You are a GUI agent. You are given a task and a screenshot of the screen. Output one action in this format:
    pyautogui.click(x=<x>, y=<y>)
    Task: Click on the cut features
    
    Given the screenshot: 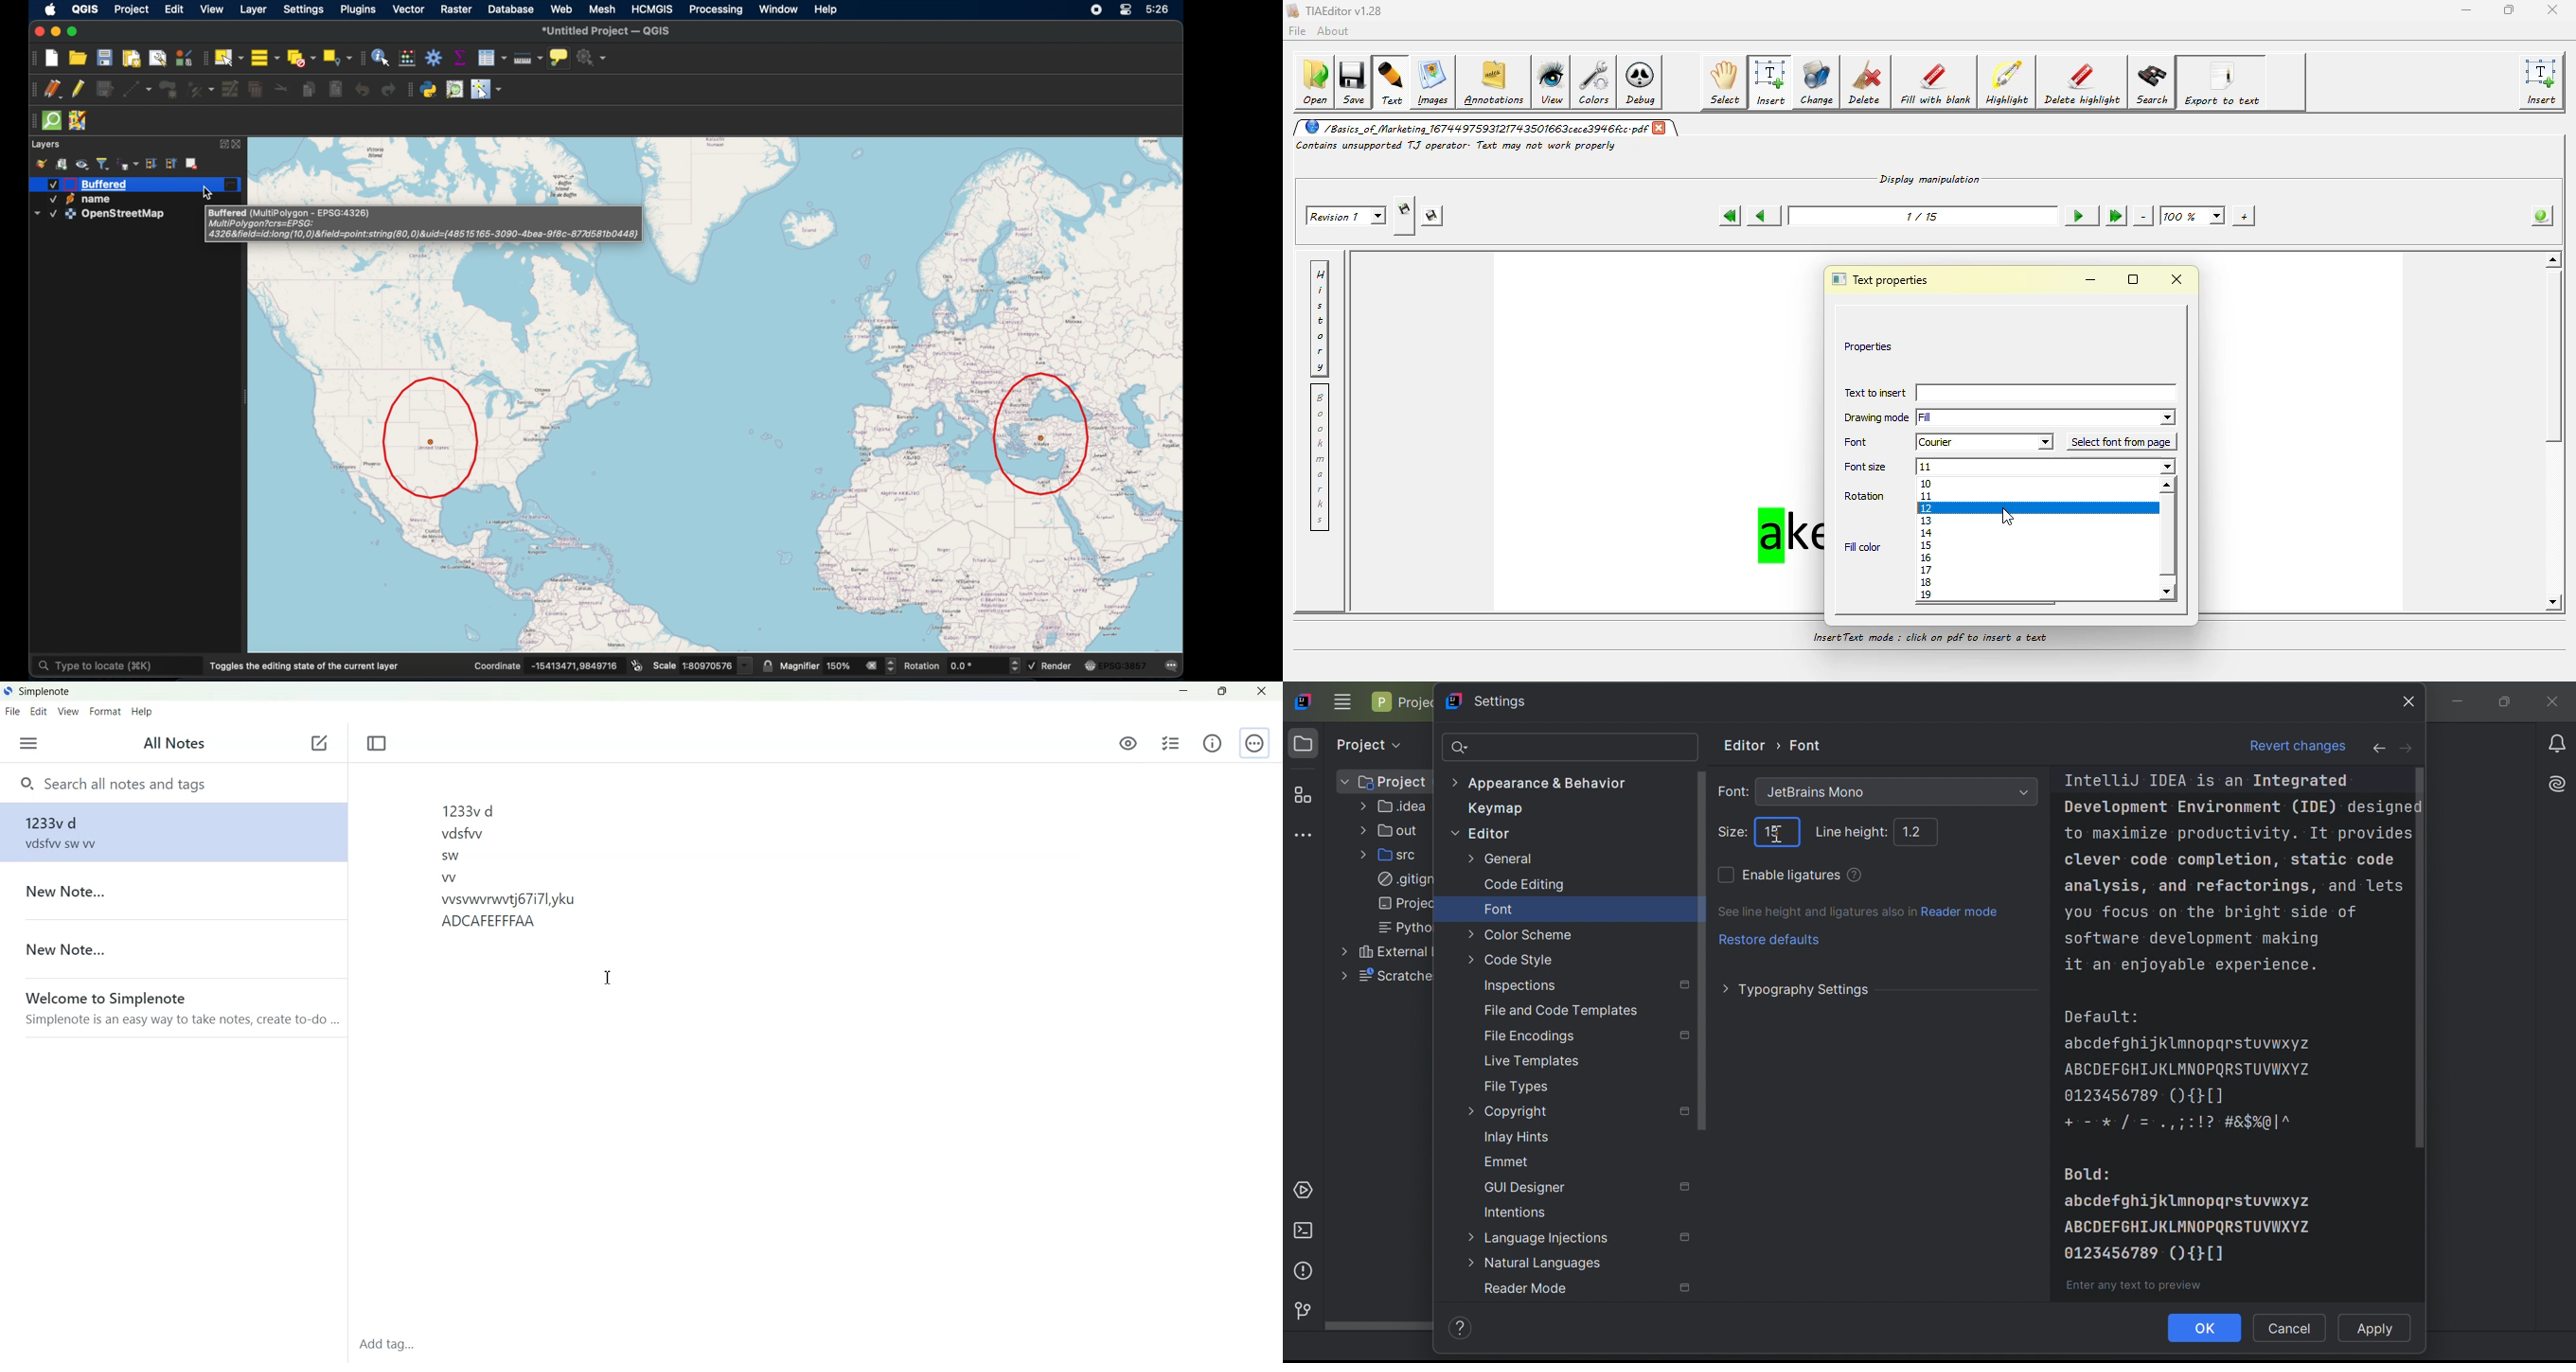 What is the action you would take?
    pyautogui.click(x=281, y=89)
    